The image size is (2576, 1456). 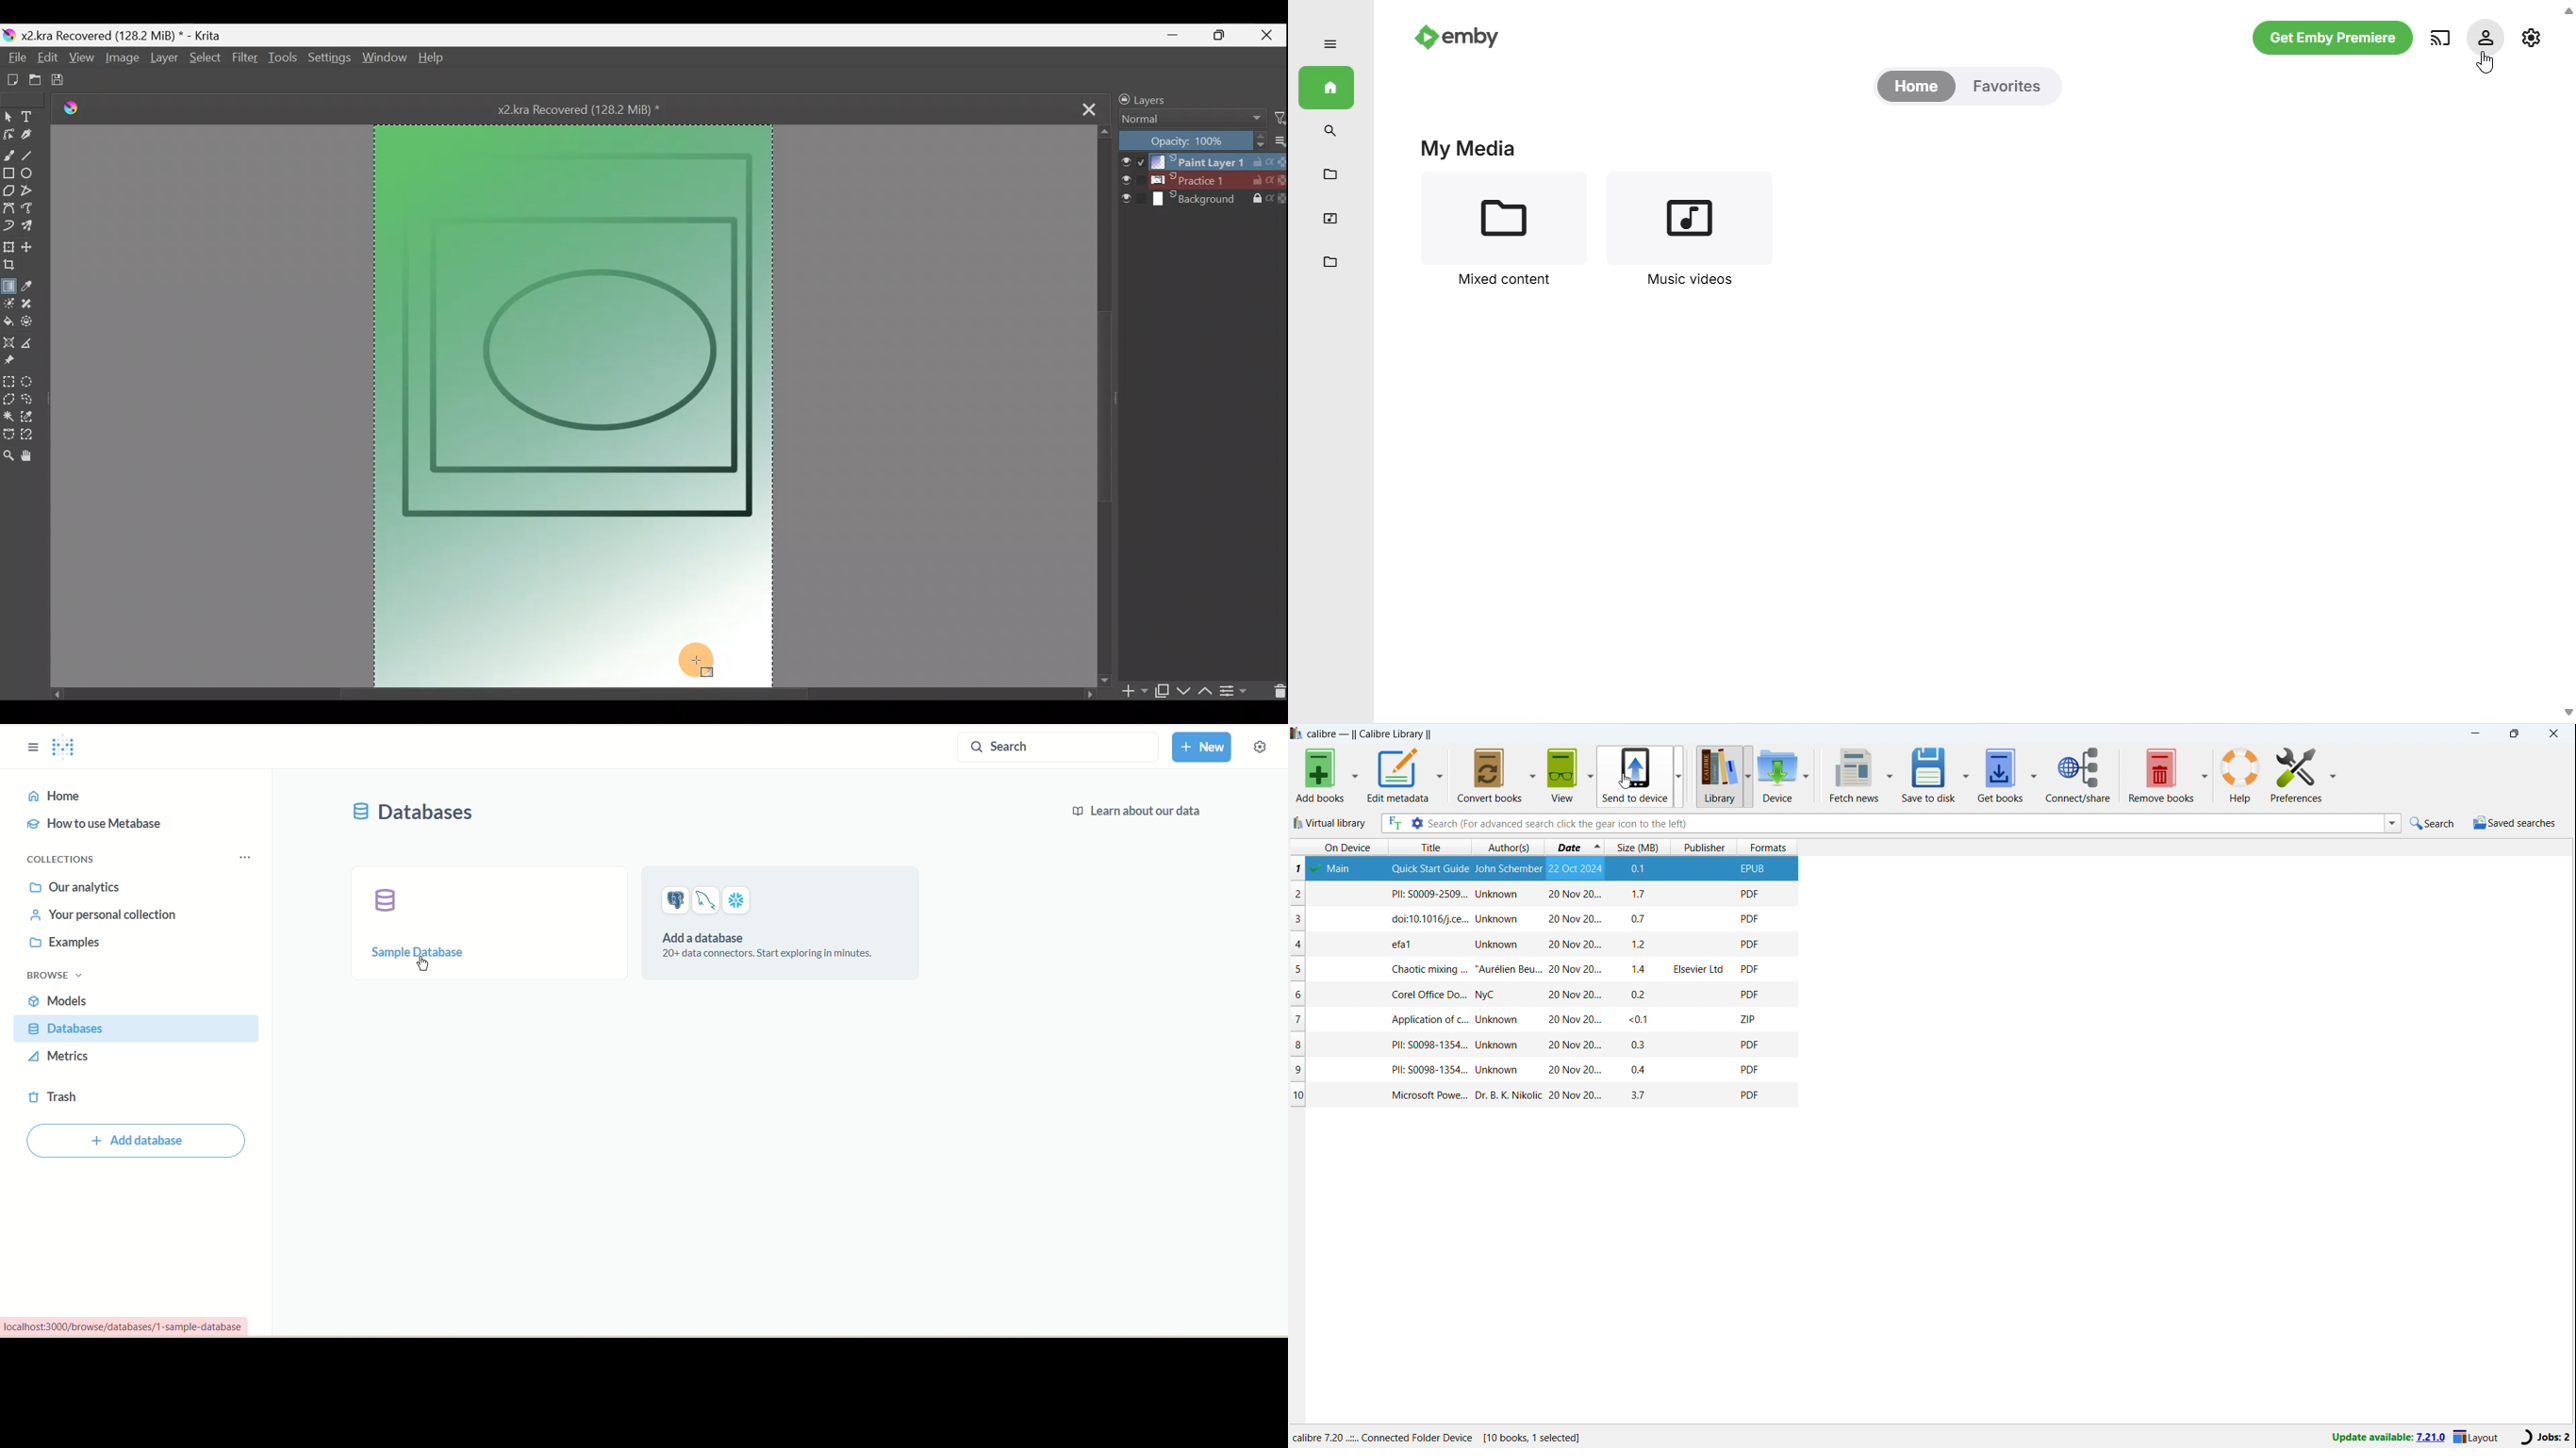 What do you see at coordinates (1490, 775) in the screenshot?
I see `convert books` at bounding box center [1490, 775].